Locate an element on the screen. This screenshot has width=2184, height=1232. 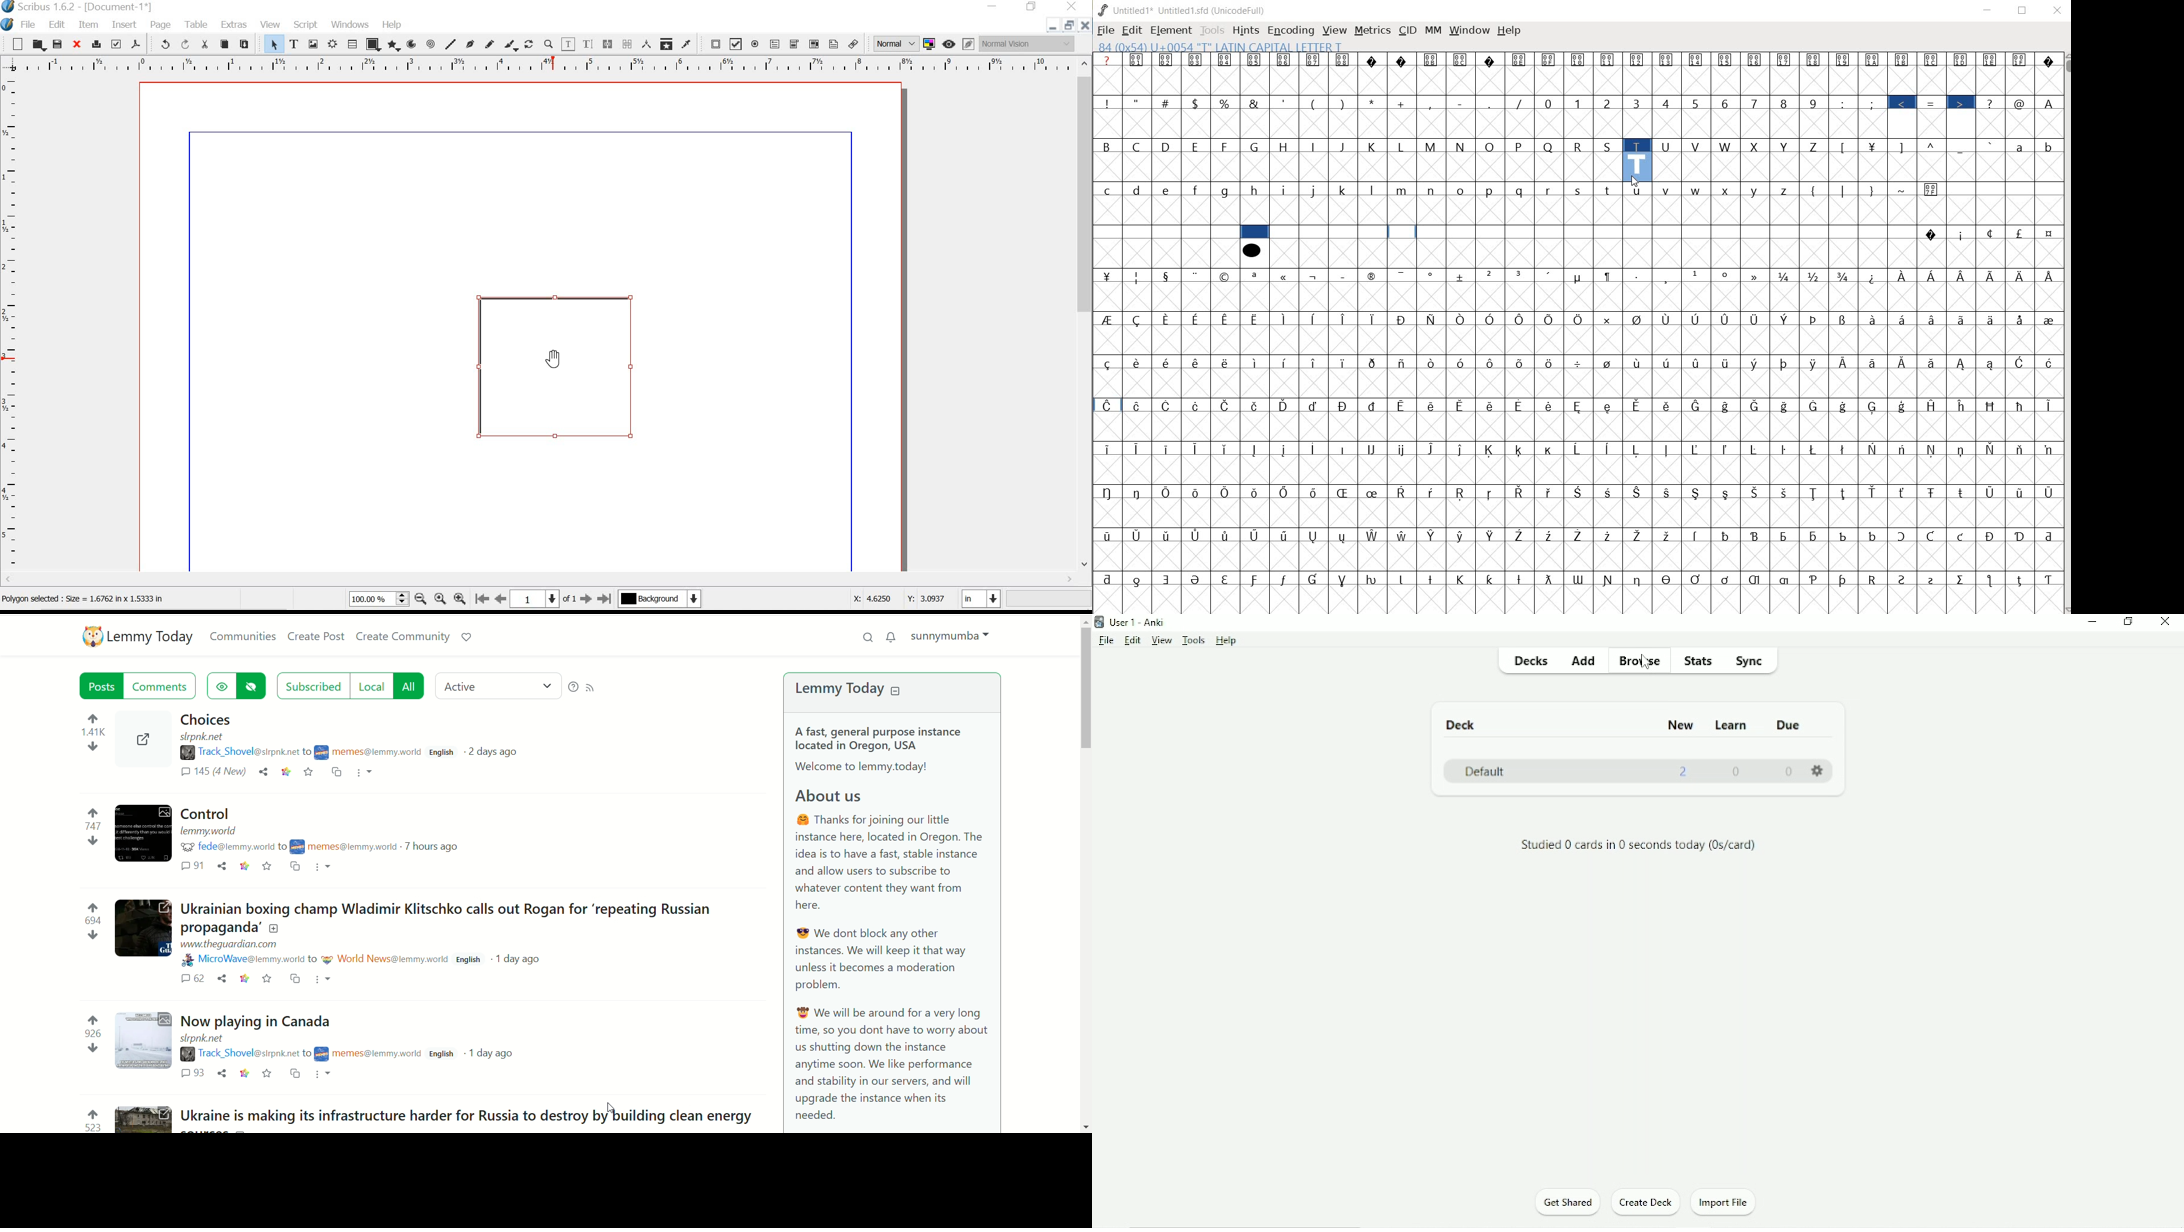
Symbol is located at coordinates (1992, 319).